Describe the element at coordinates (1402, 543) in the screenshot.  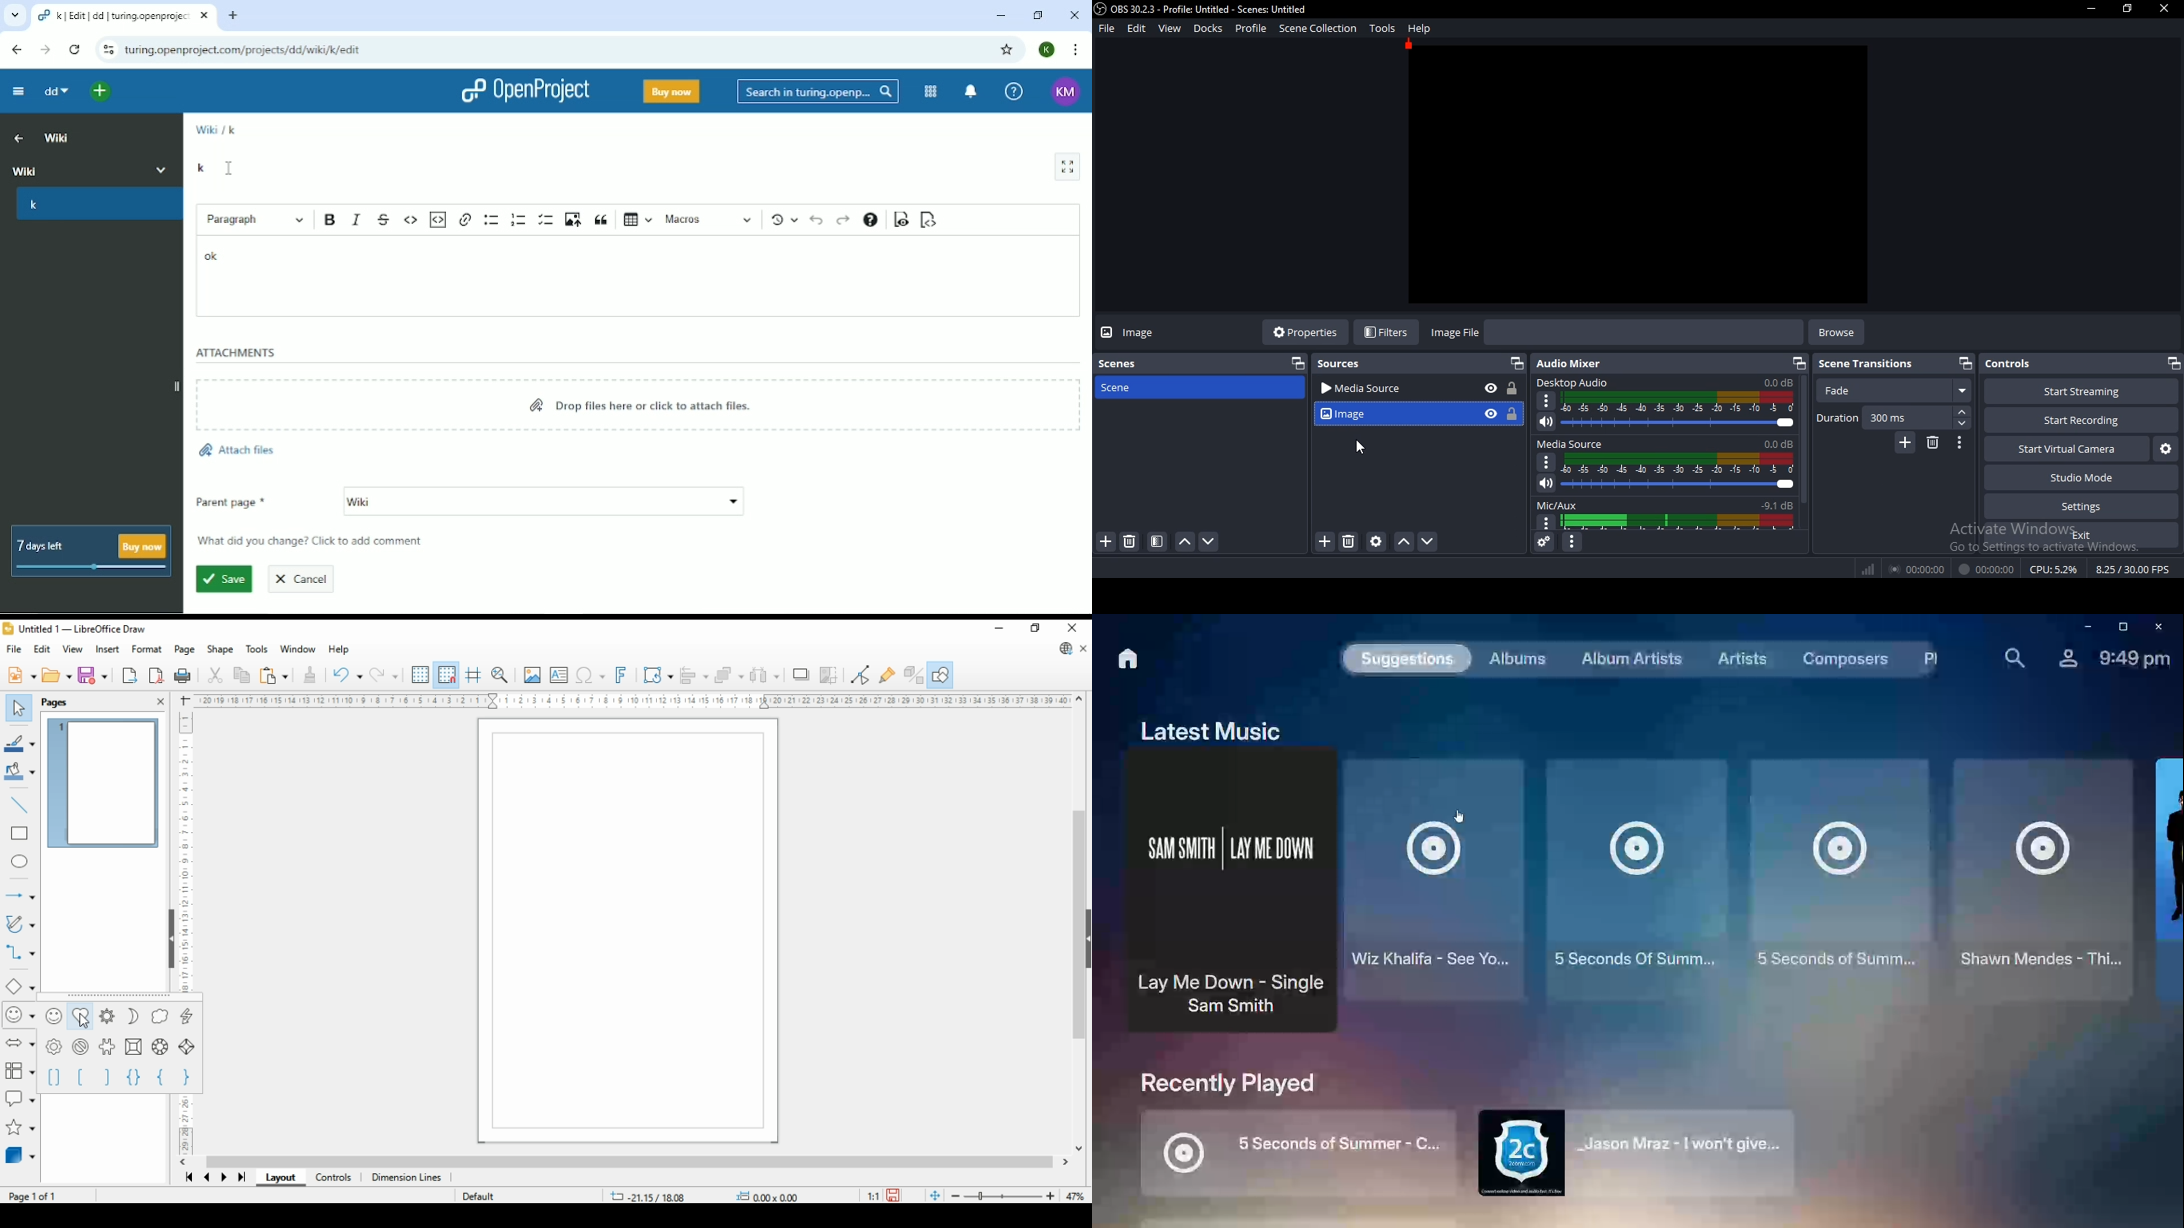
I see `move up` at that location.